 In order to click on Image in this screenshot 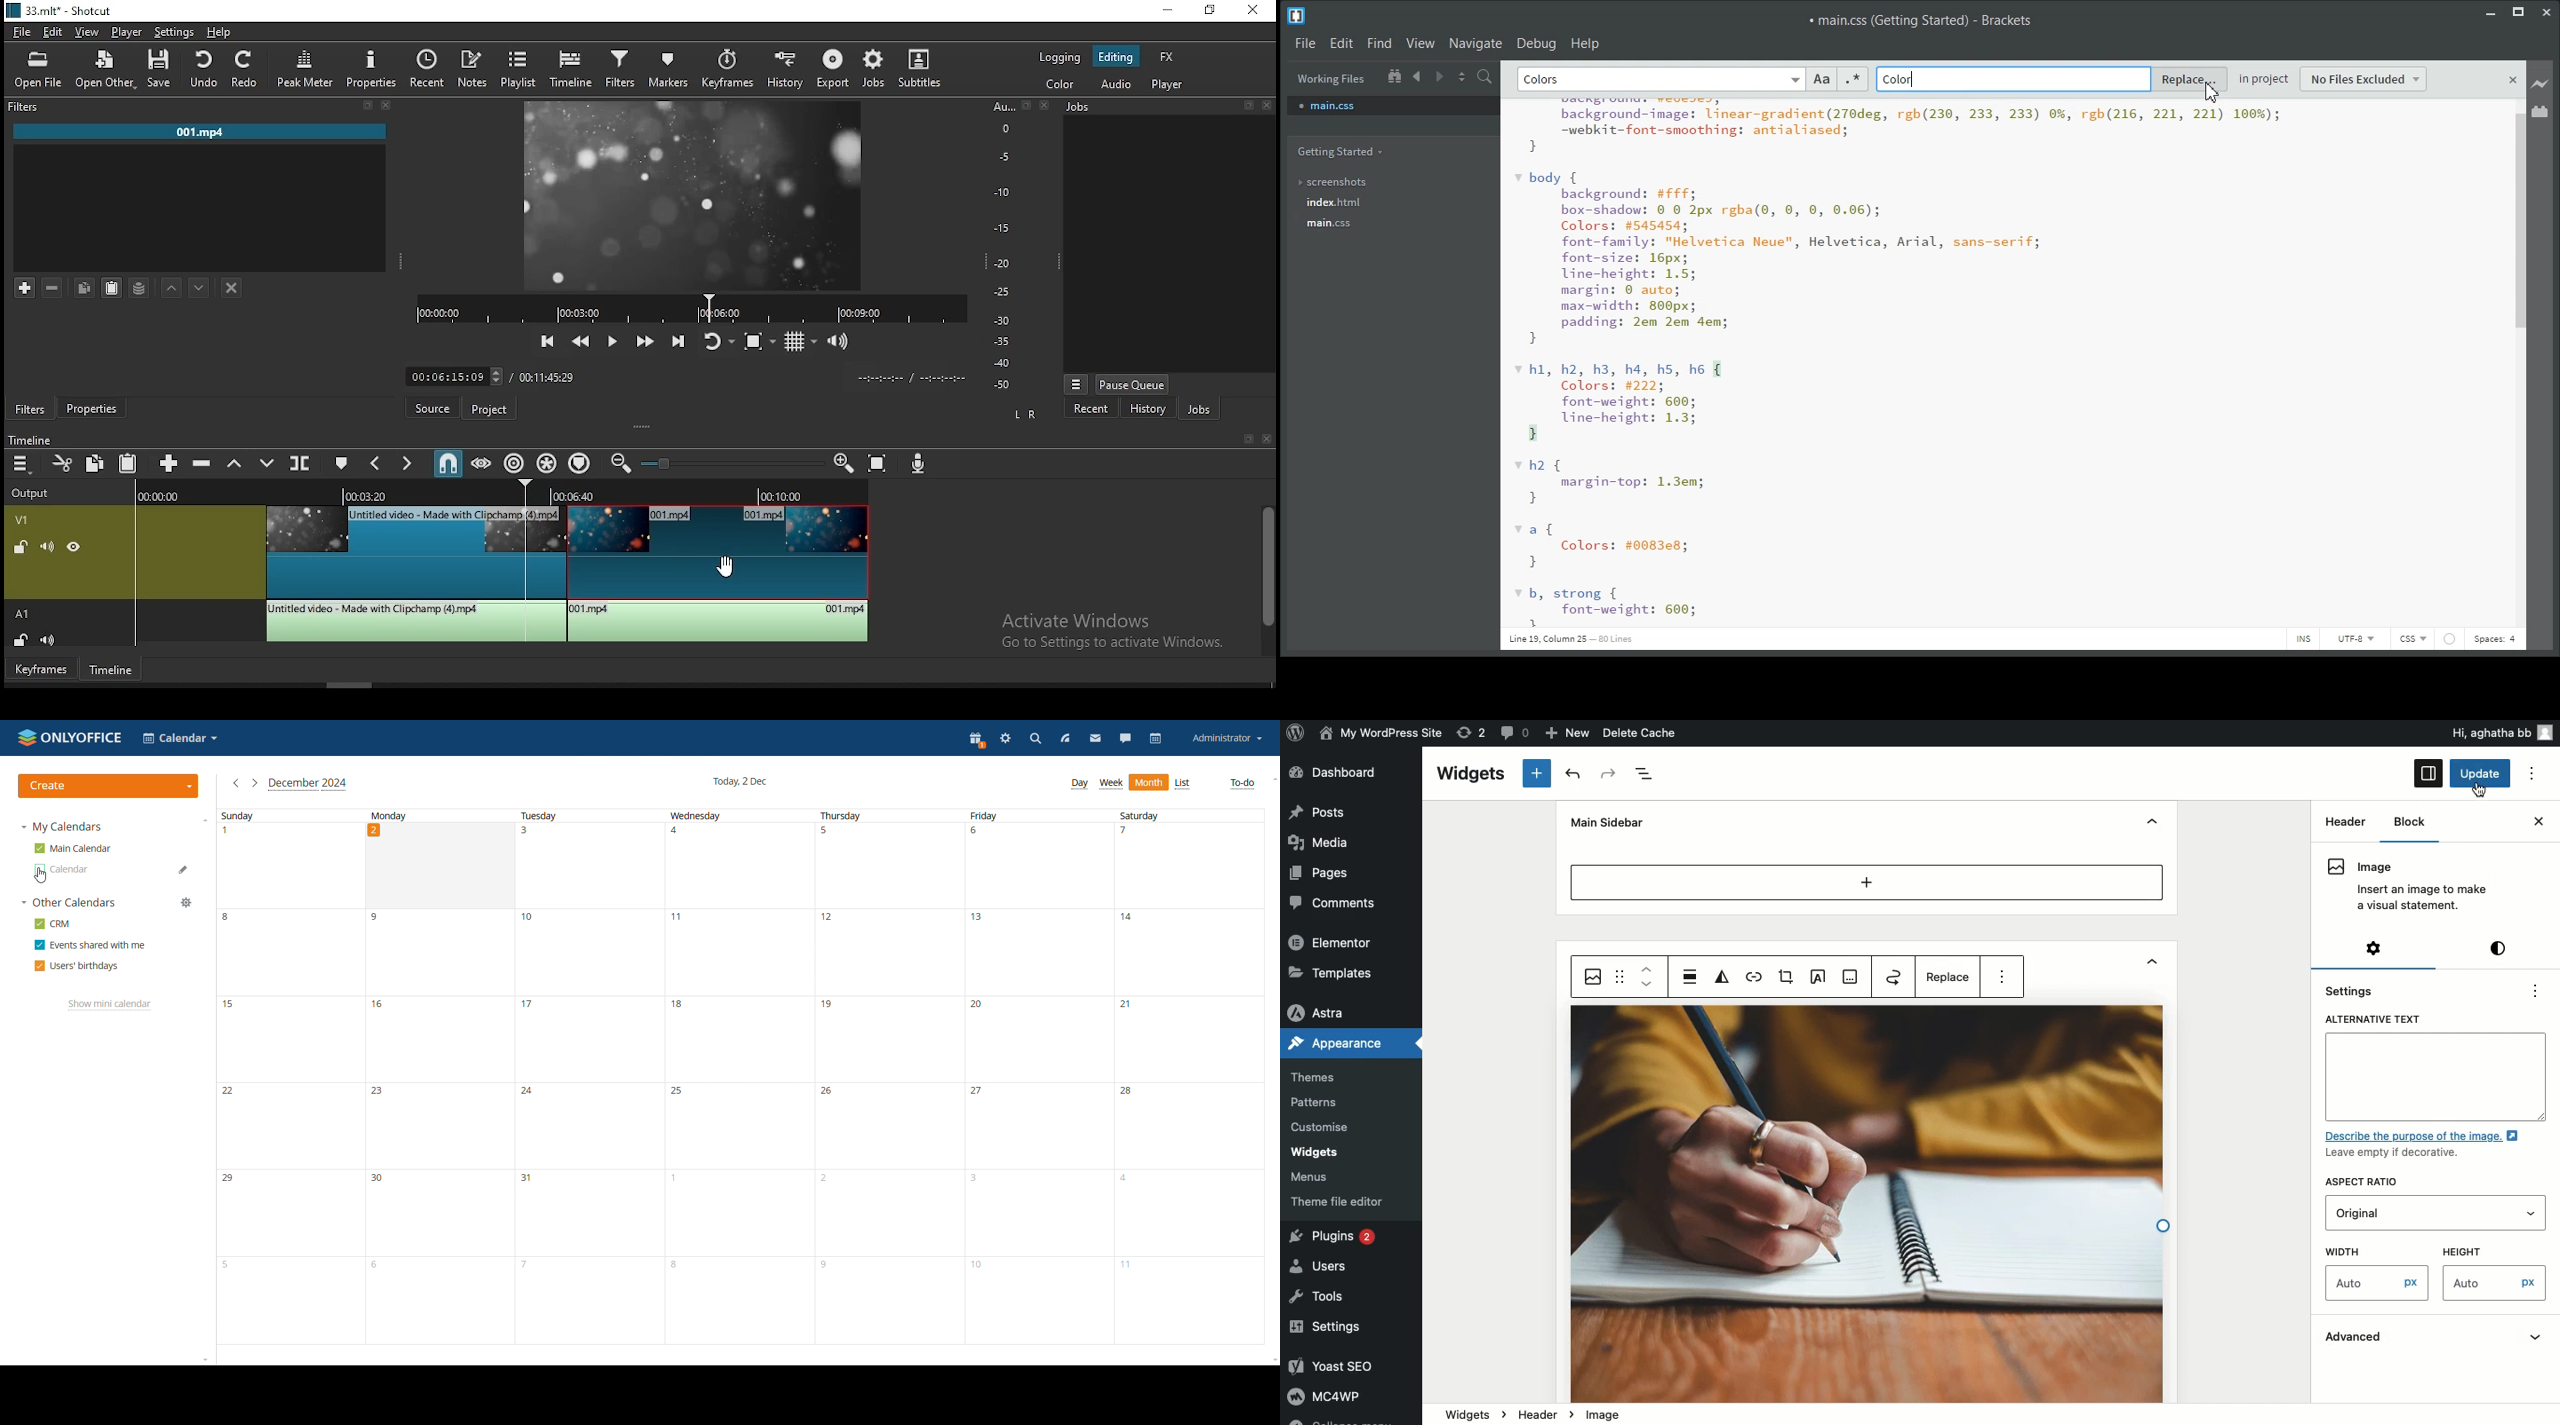, I will do `click(1594, 977)`.